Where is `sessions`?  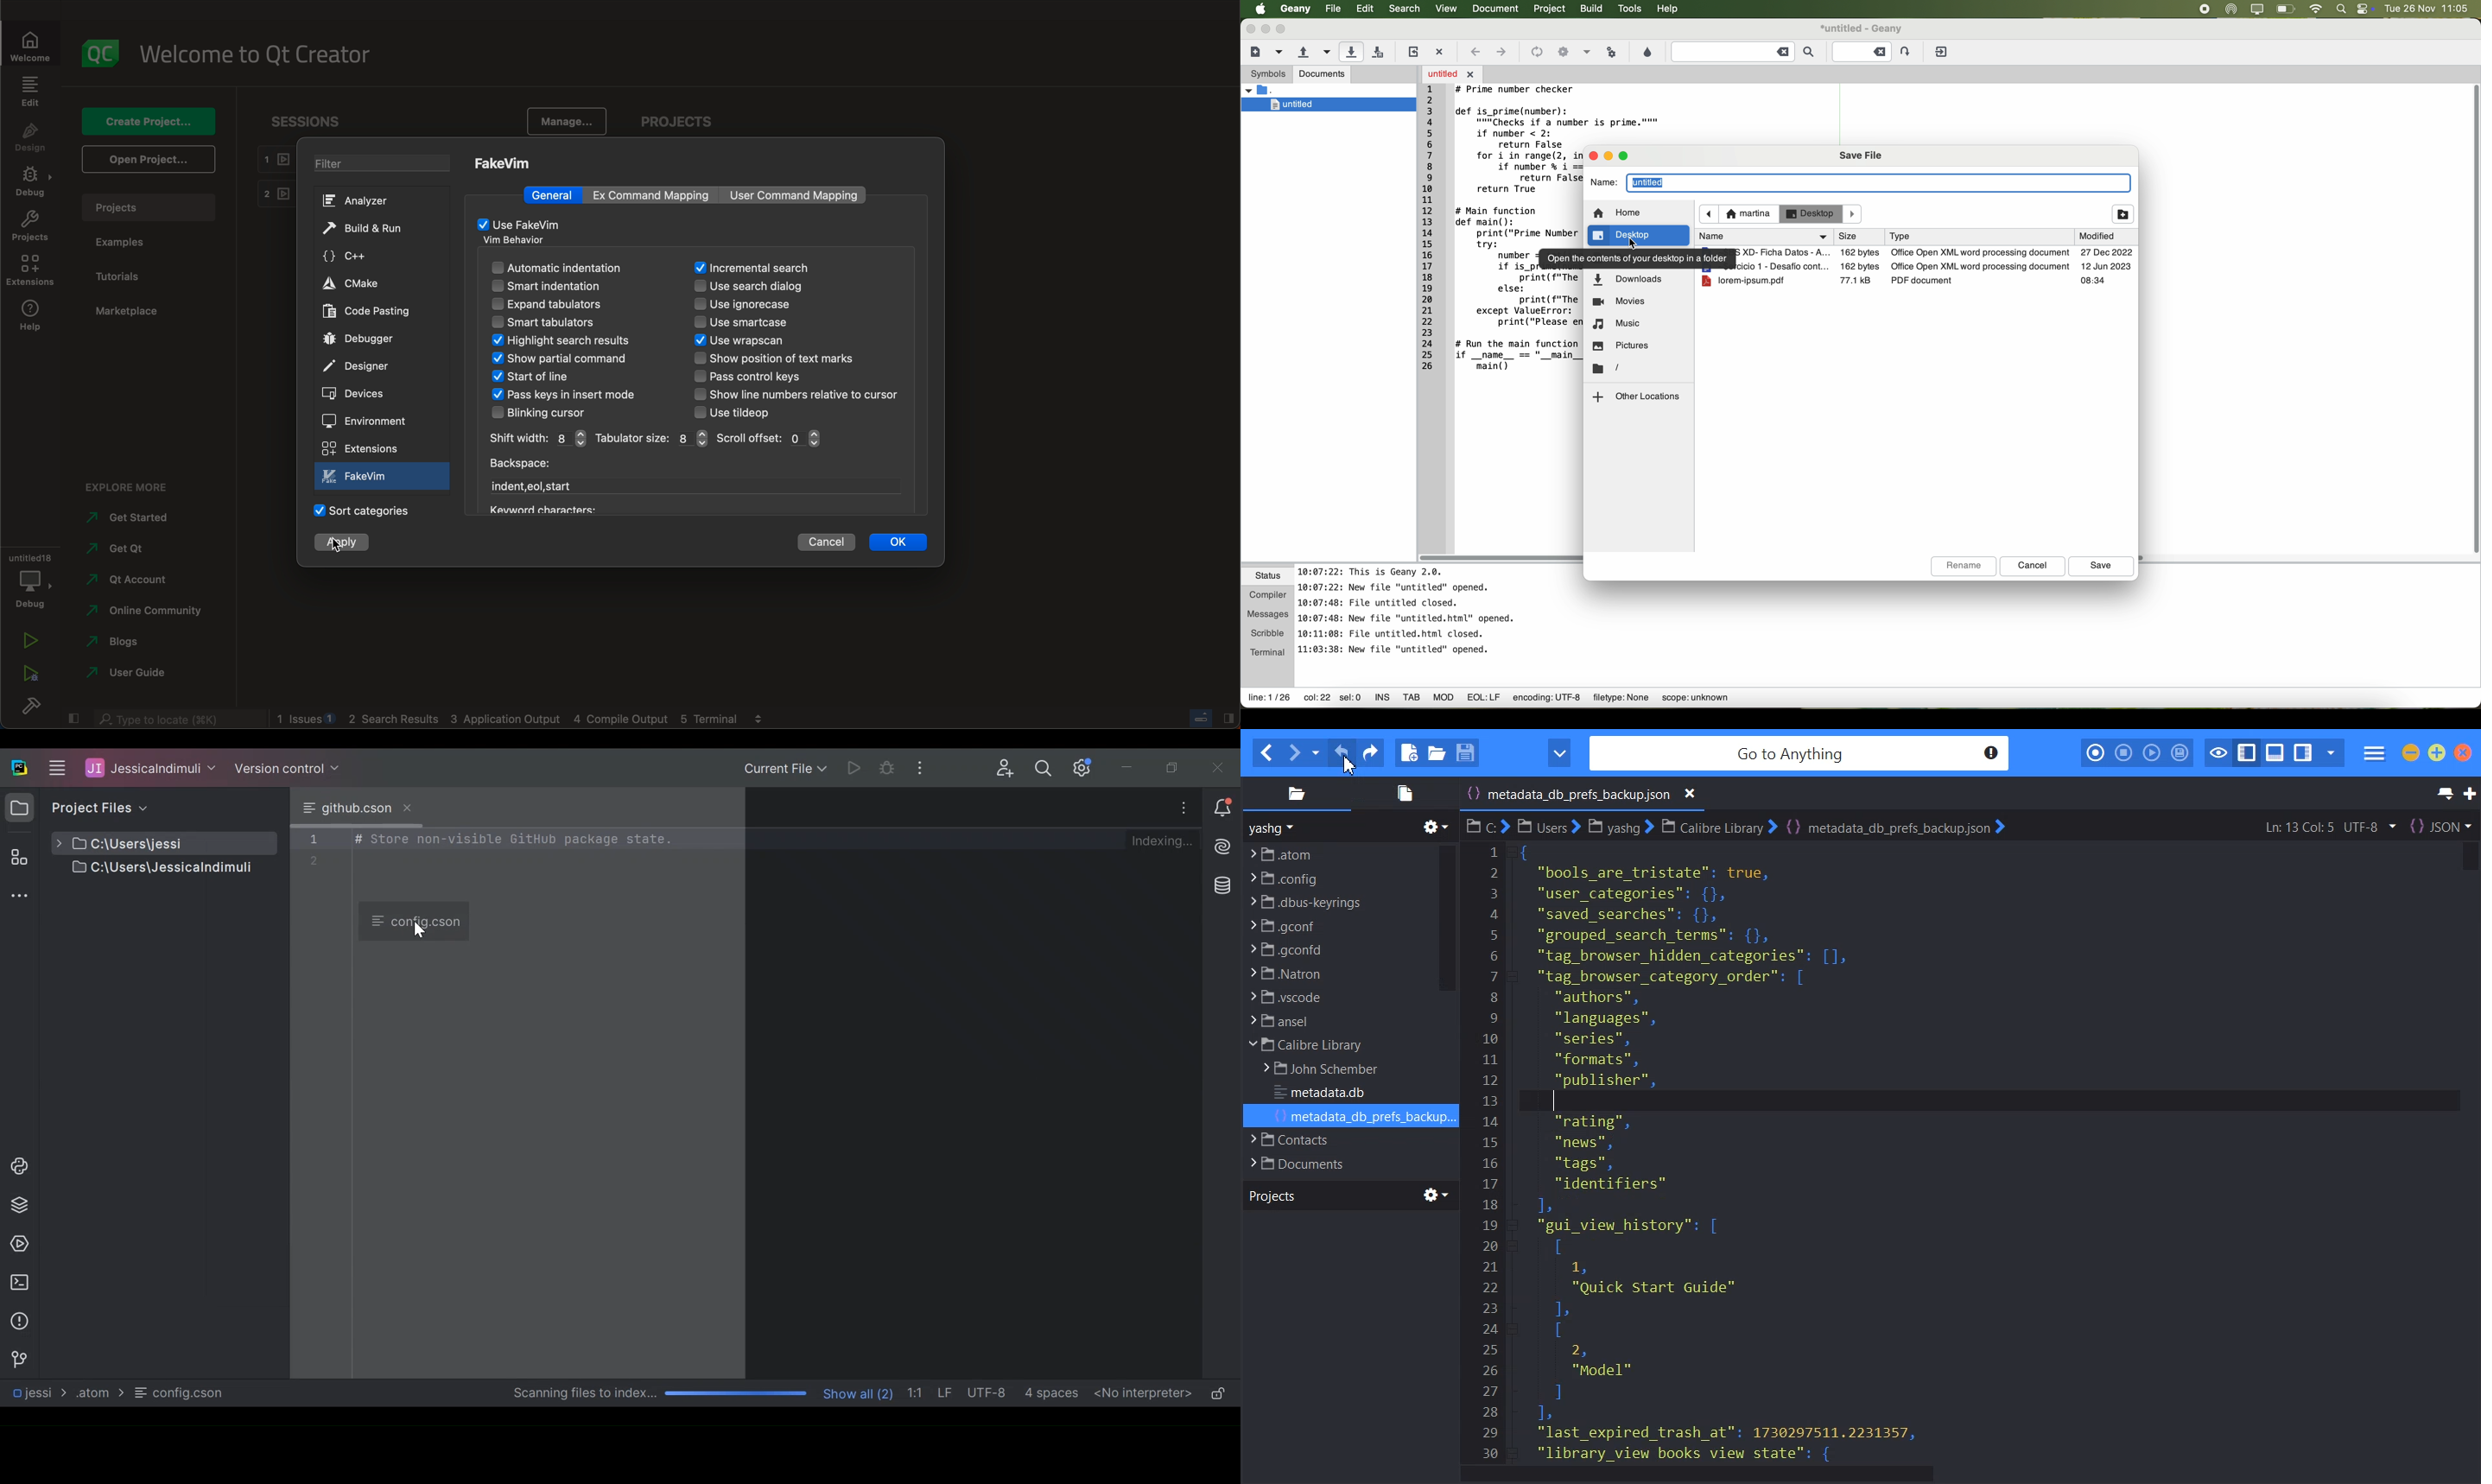 sessions is located at coordinates (310, 121).